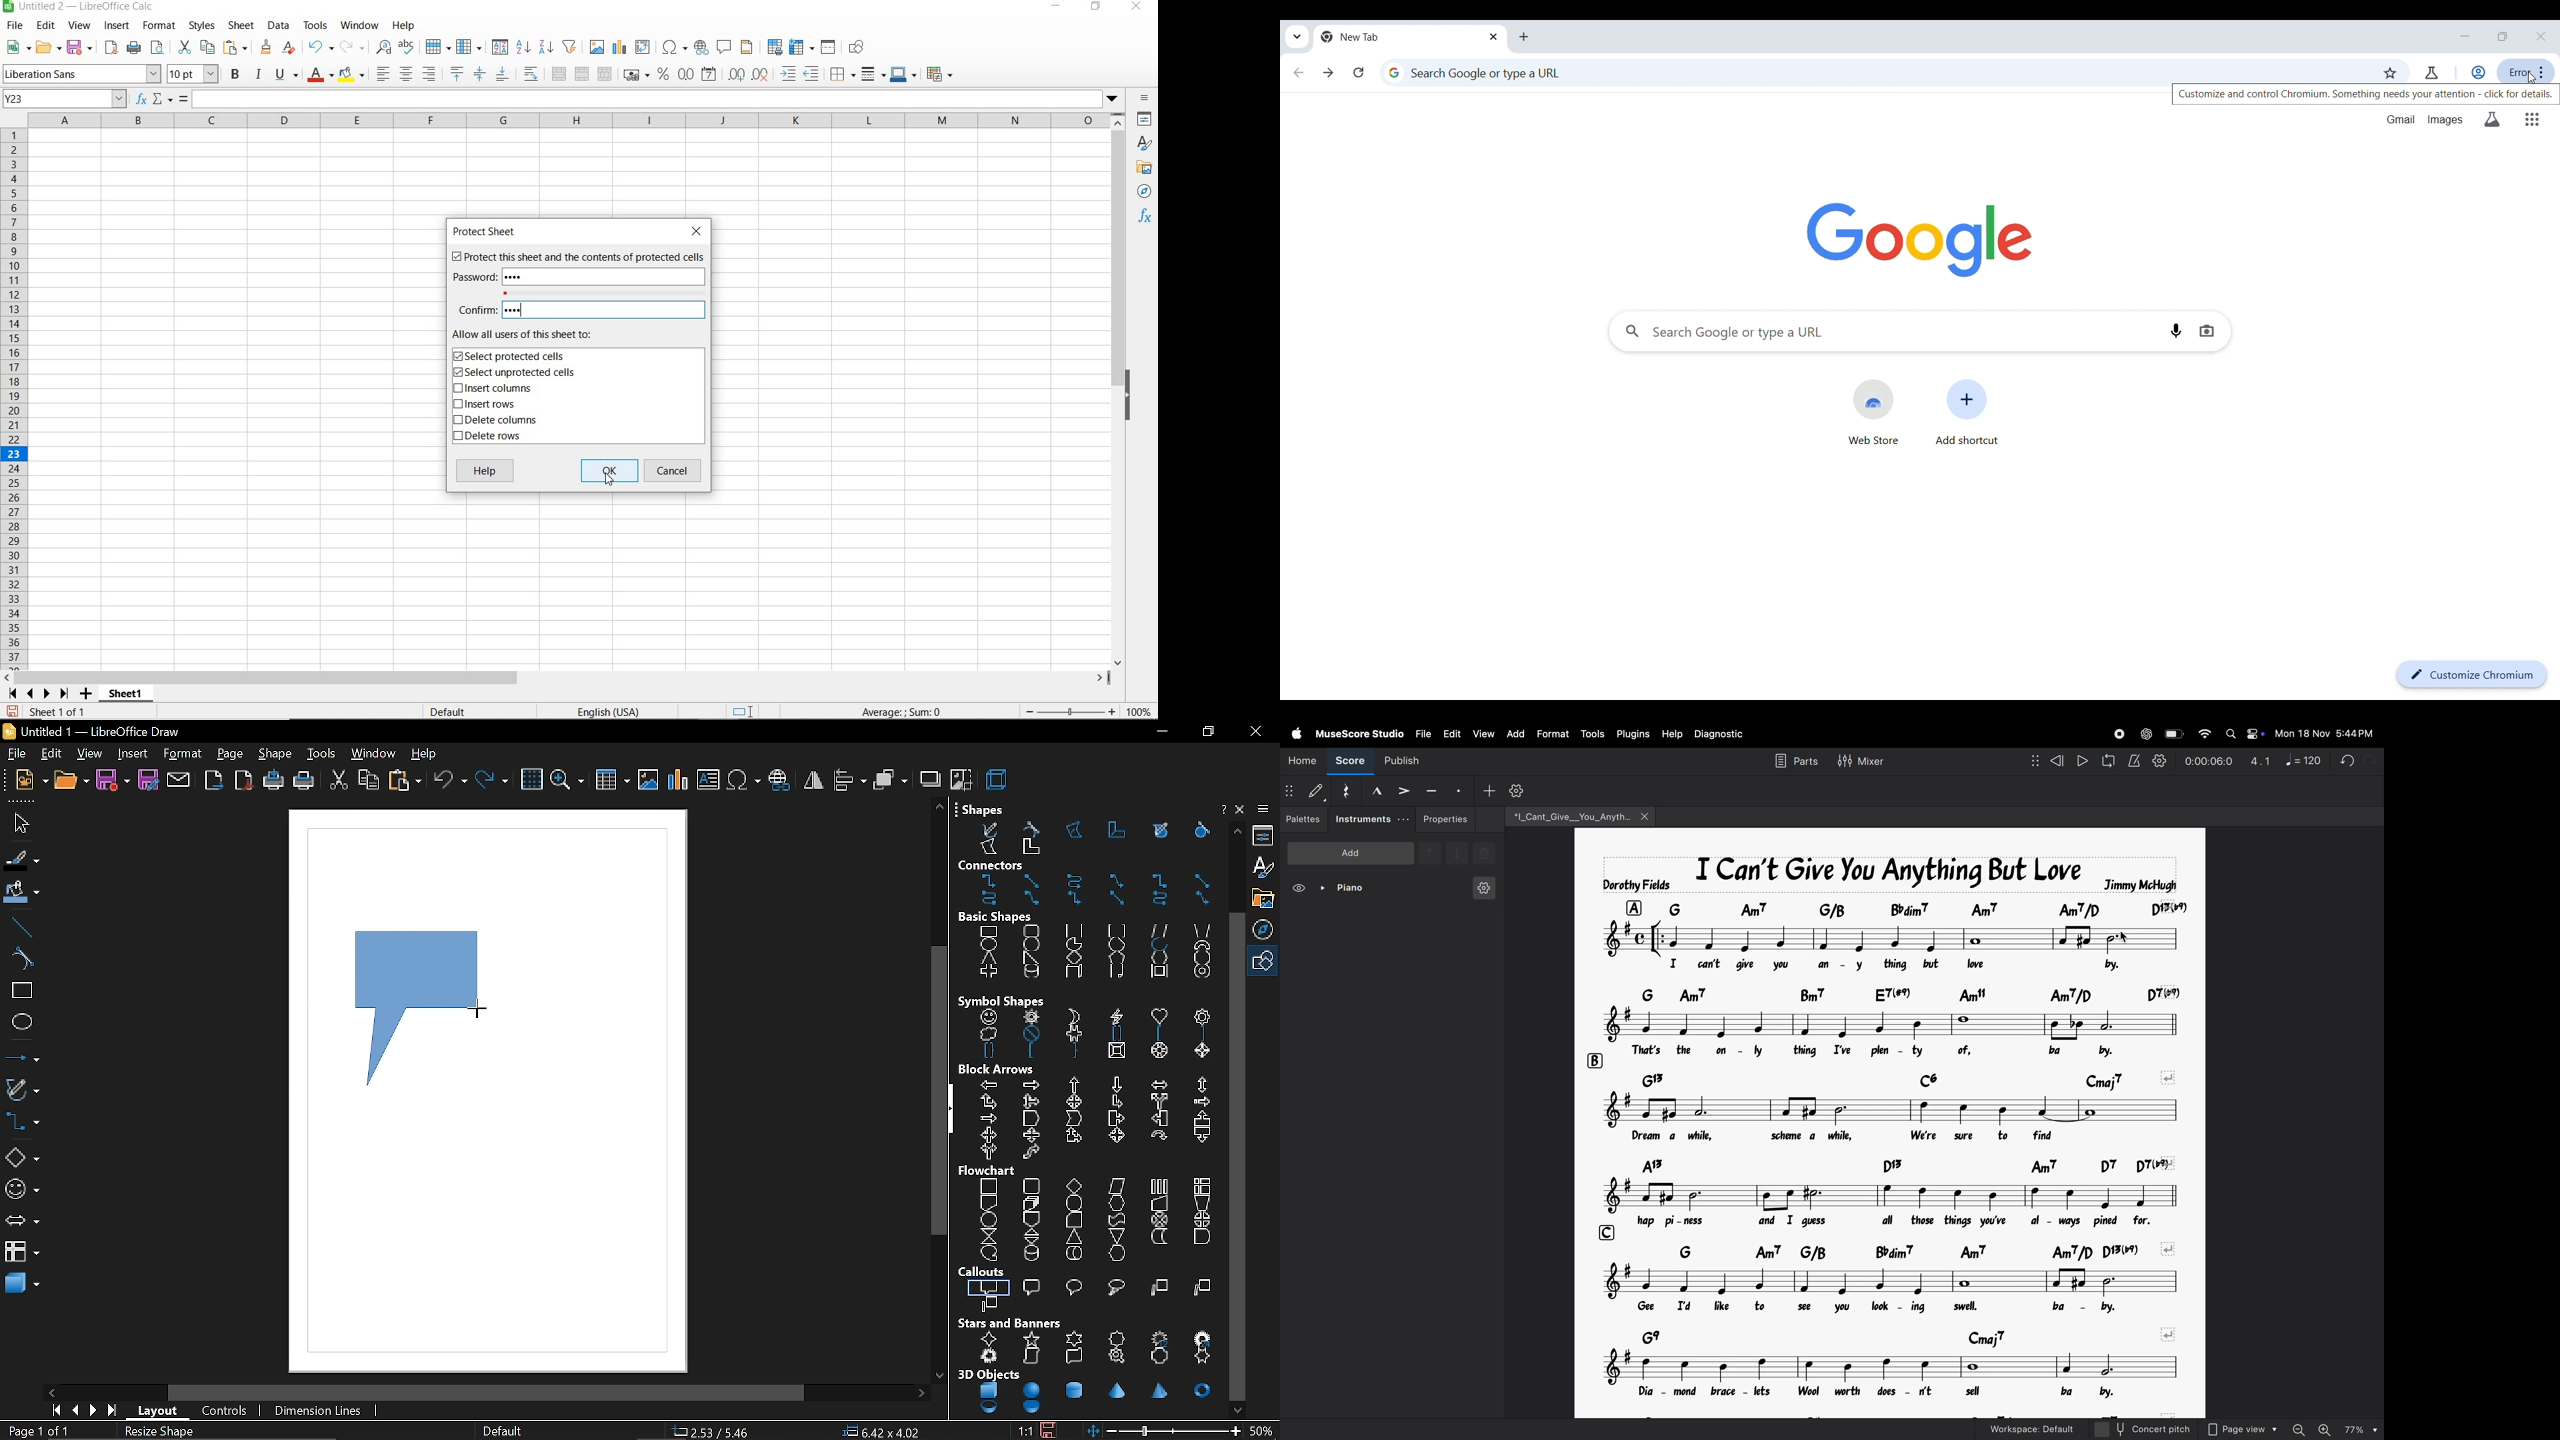  Describe the element at coordinates (987, 1203) in the screenshot. I see `document` at that location.